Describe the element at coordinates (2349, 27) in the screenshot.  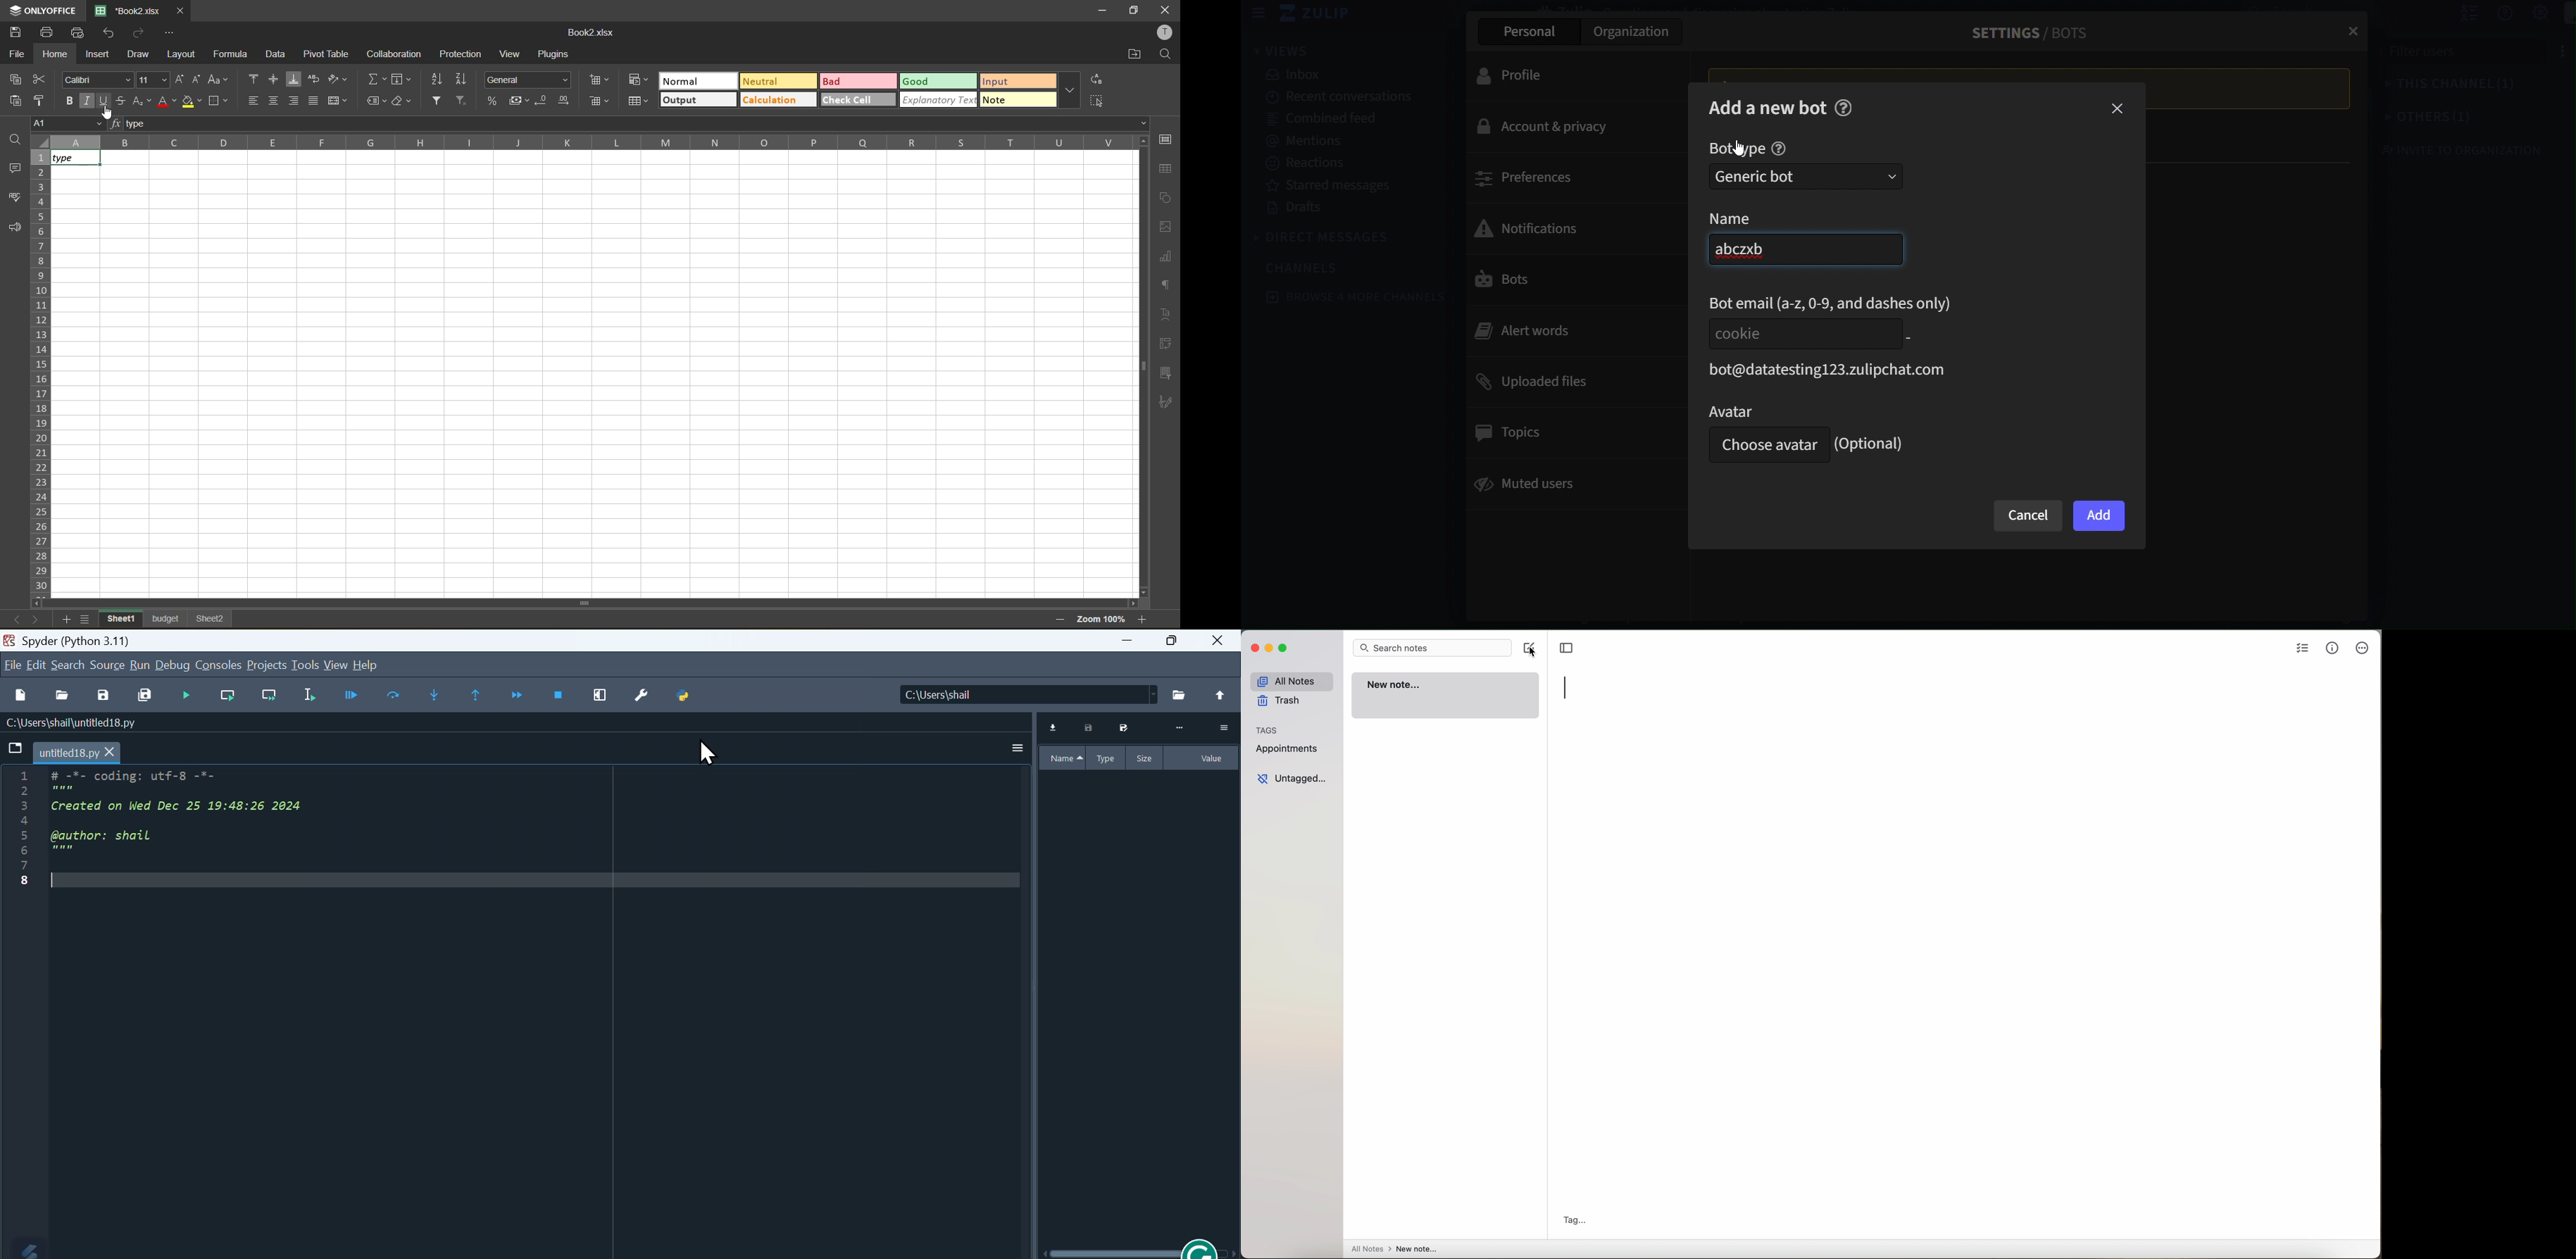
I see `close` at that location.